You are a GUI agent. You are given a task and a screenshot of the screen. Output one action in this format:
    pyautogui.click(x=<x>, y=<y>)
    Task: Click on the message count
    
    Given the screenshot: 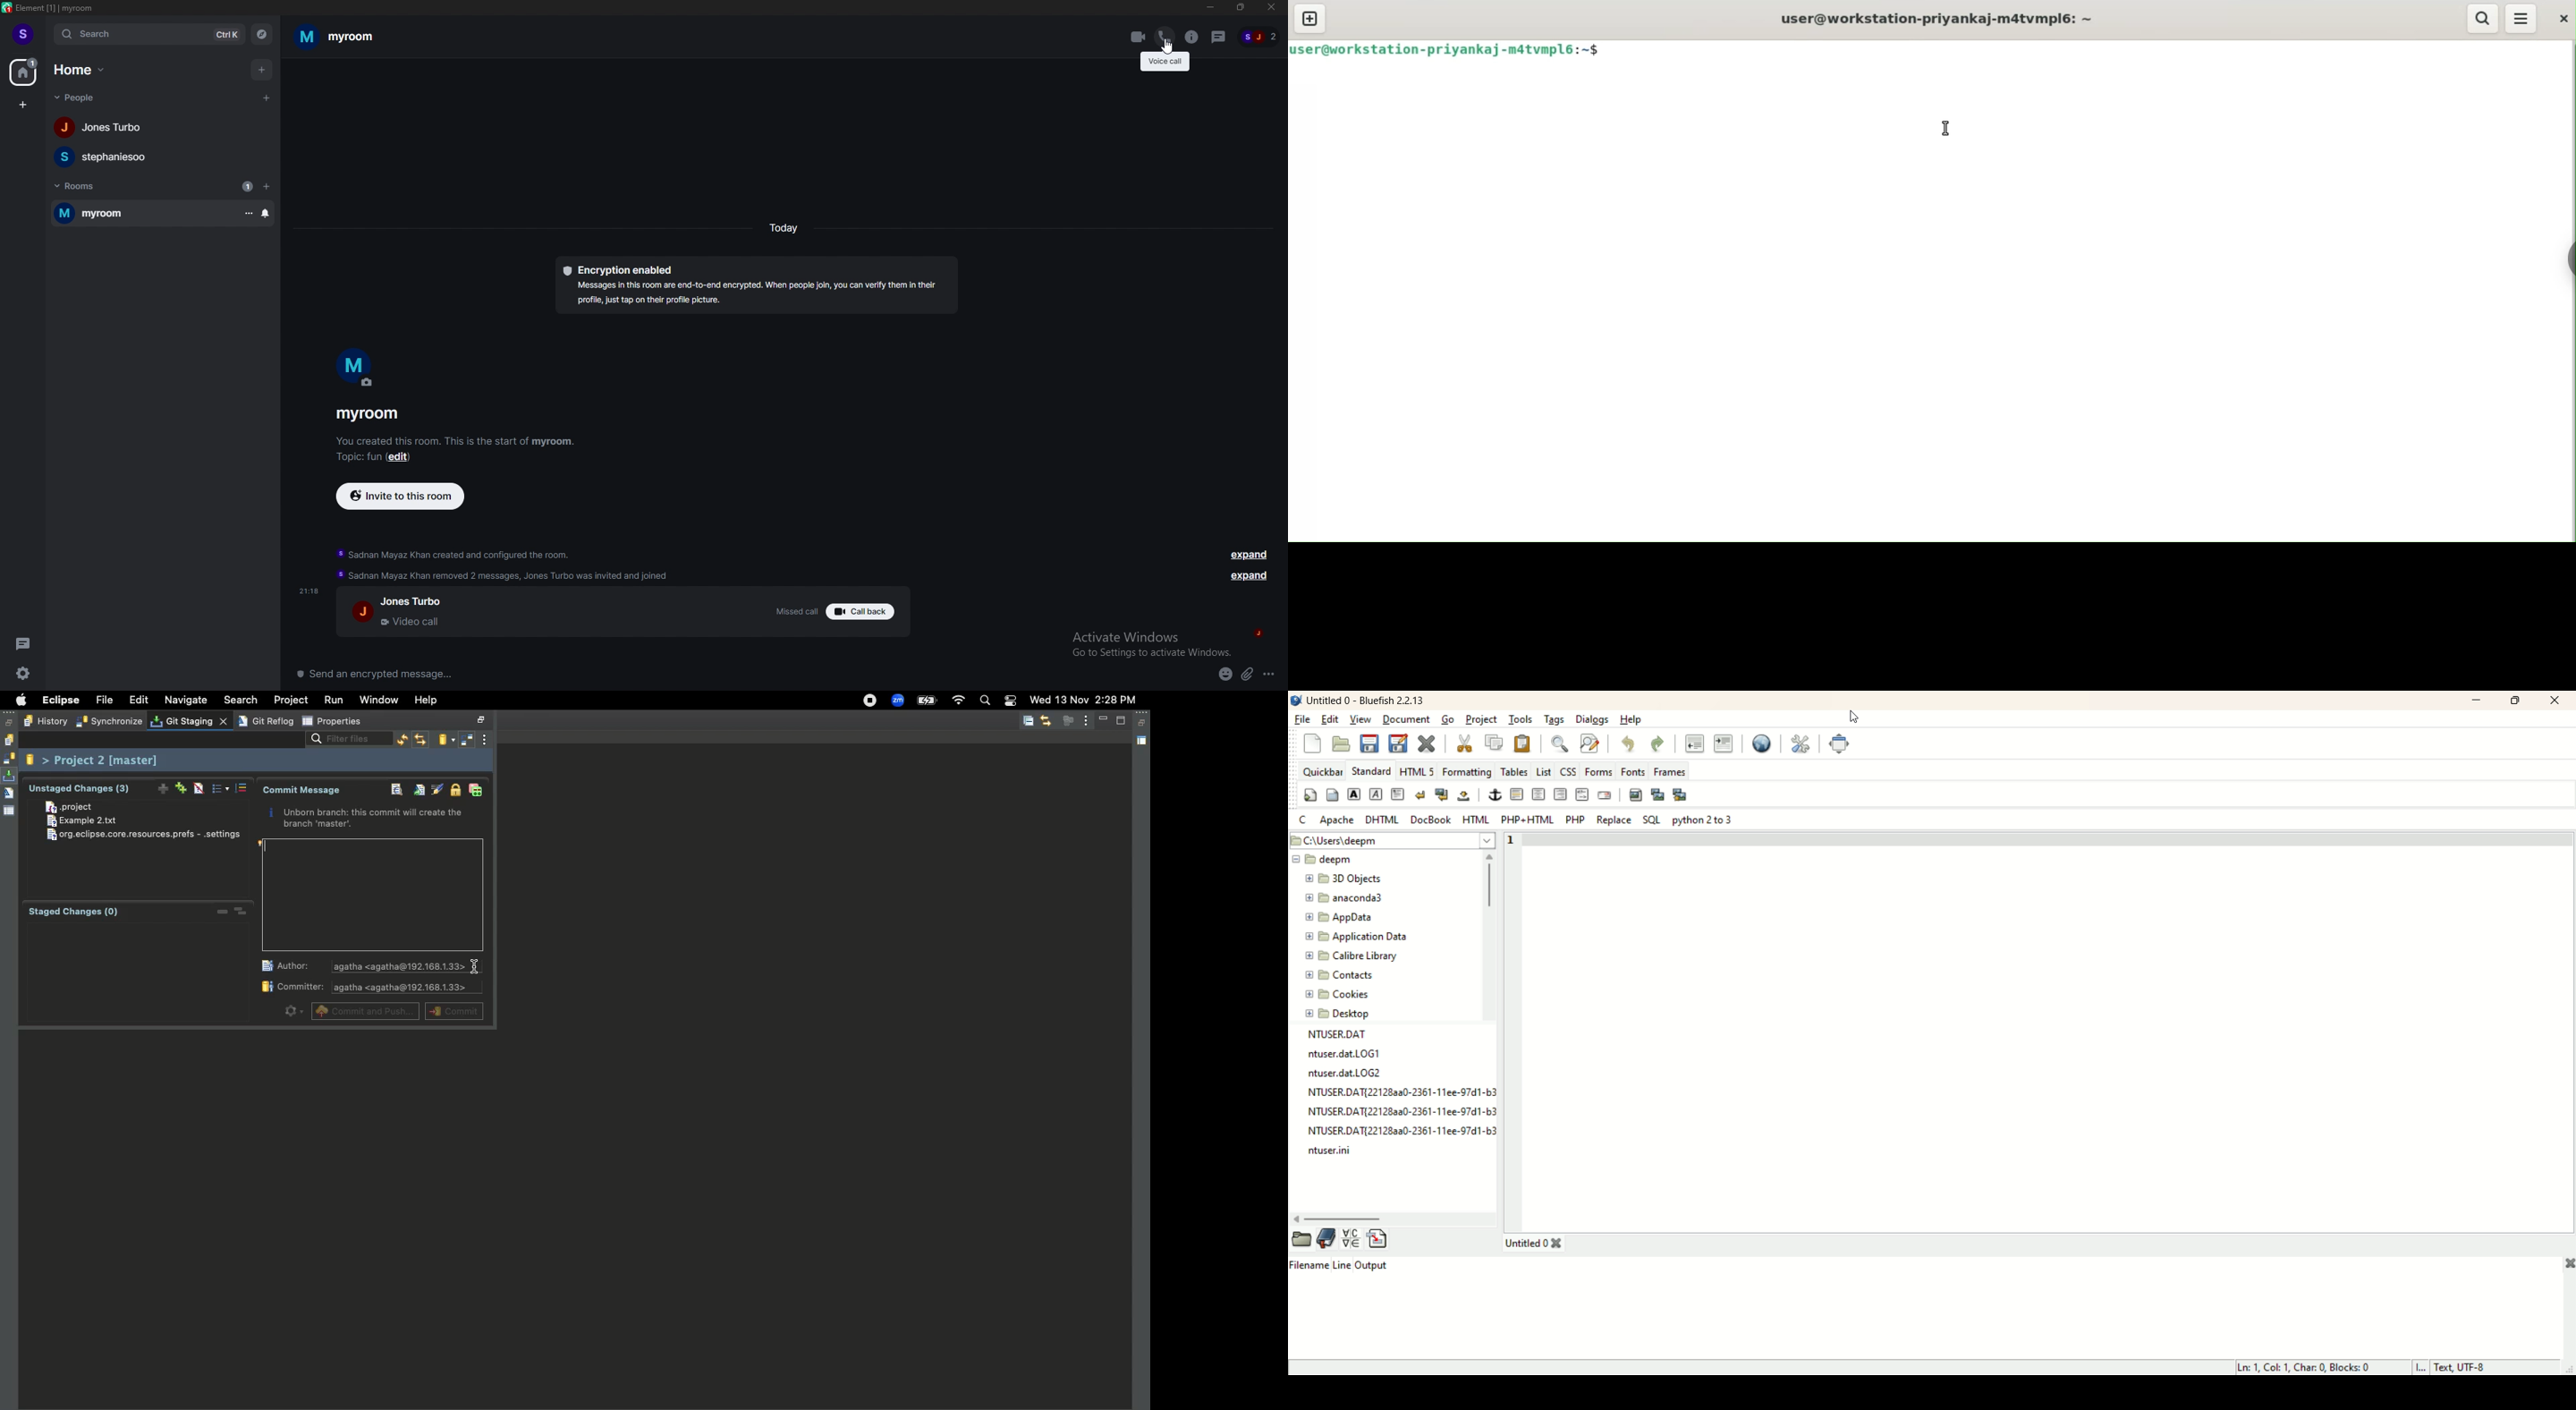 What is the action you would take?
    pyautogui.click(x=247, y=187)
    